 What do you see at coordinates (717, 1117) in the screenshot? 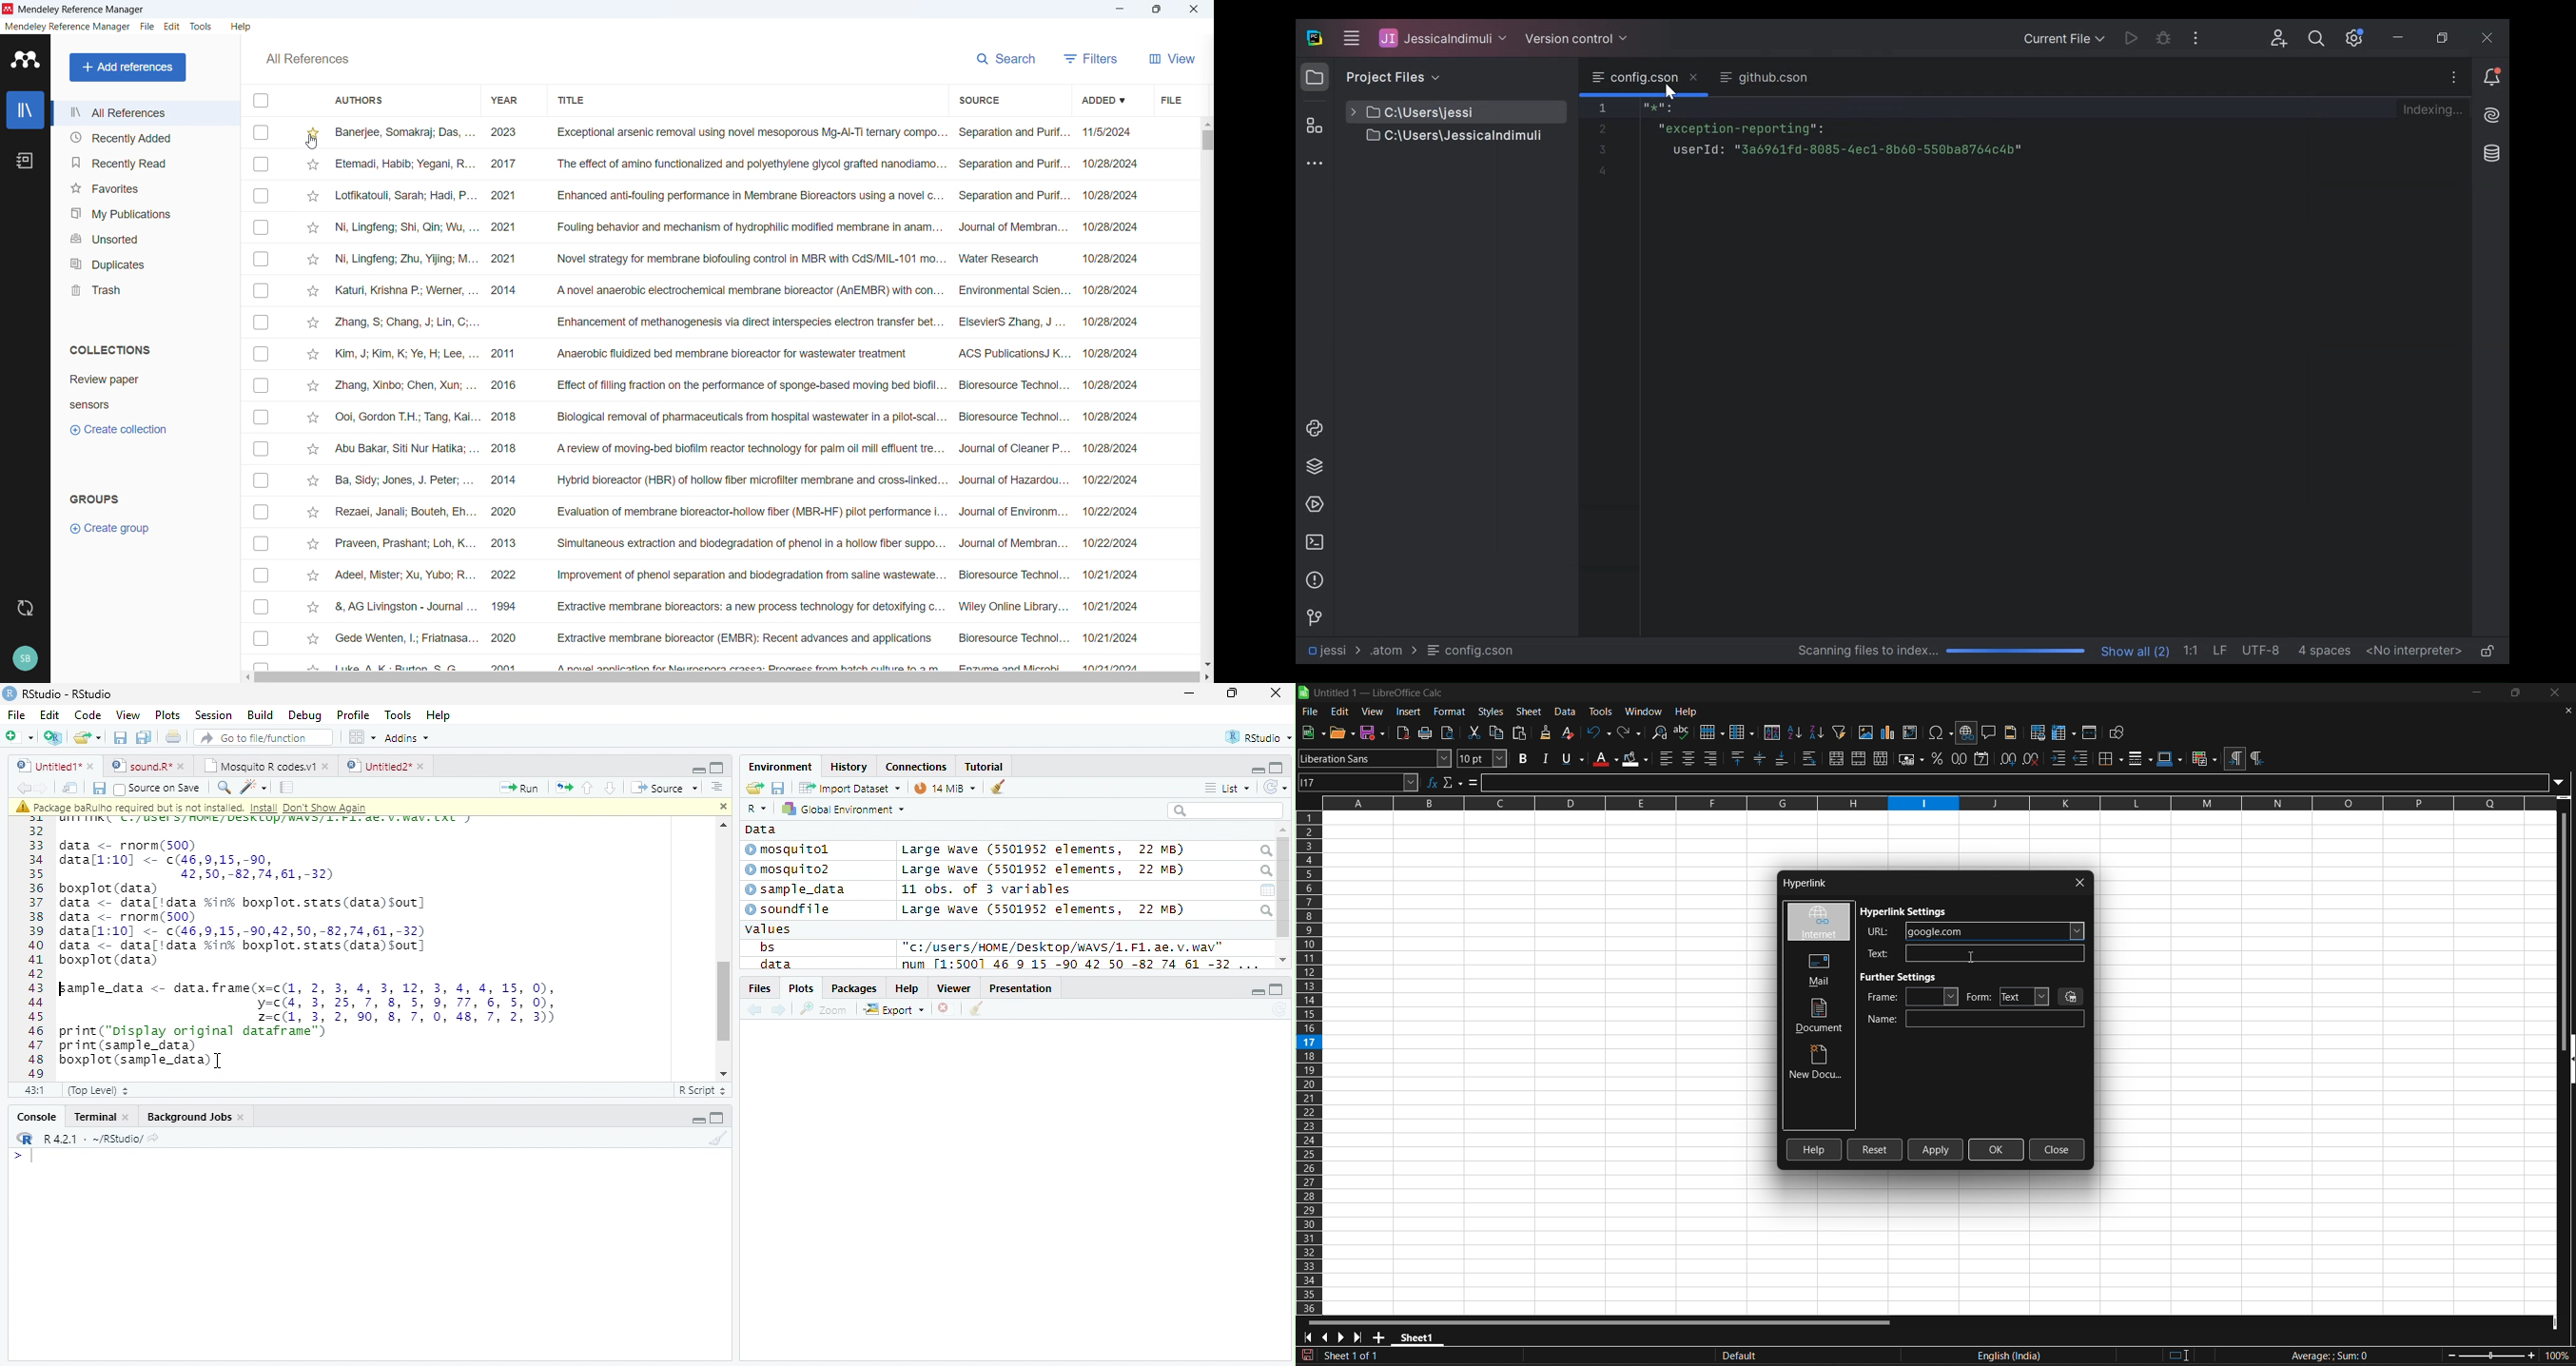
I see `full screen` at bounding box center [717, 1117].